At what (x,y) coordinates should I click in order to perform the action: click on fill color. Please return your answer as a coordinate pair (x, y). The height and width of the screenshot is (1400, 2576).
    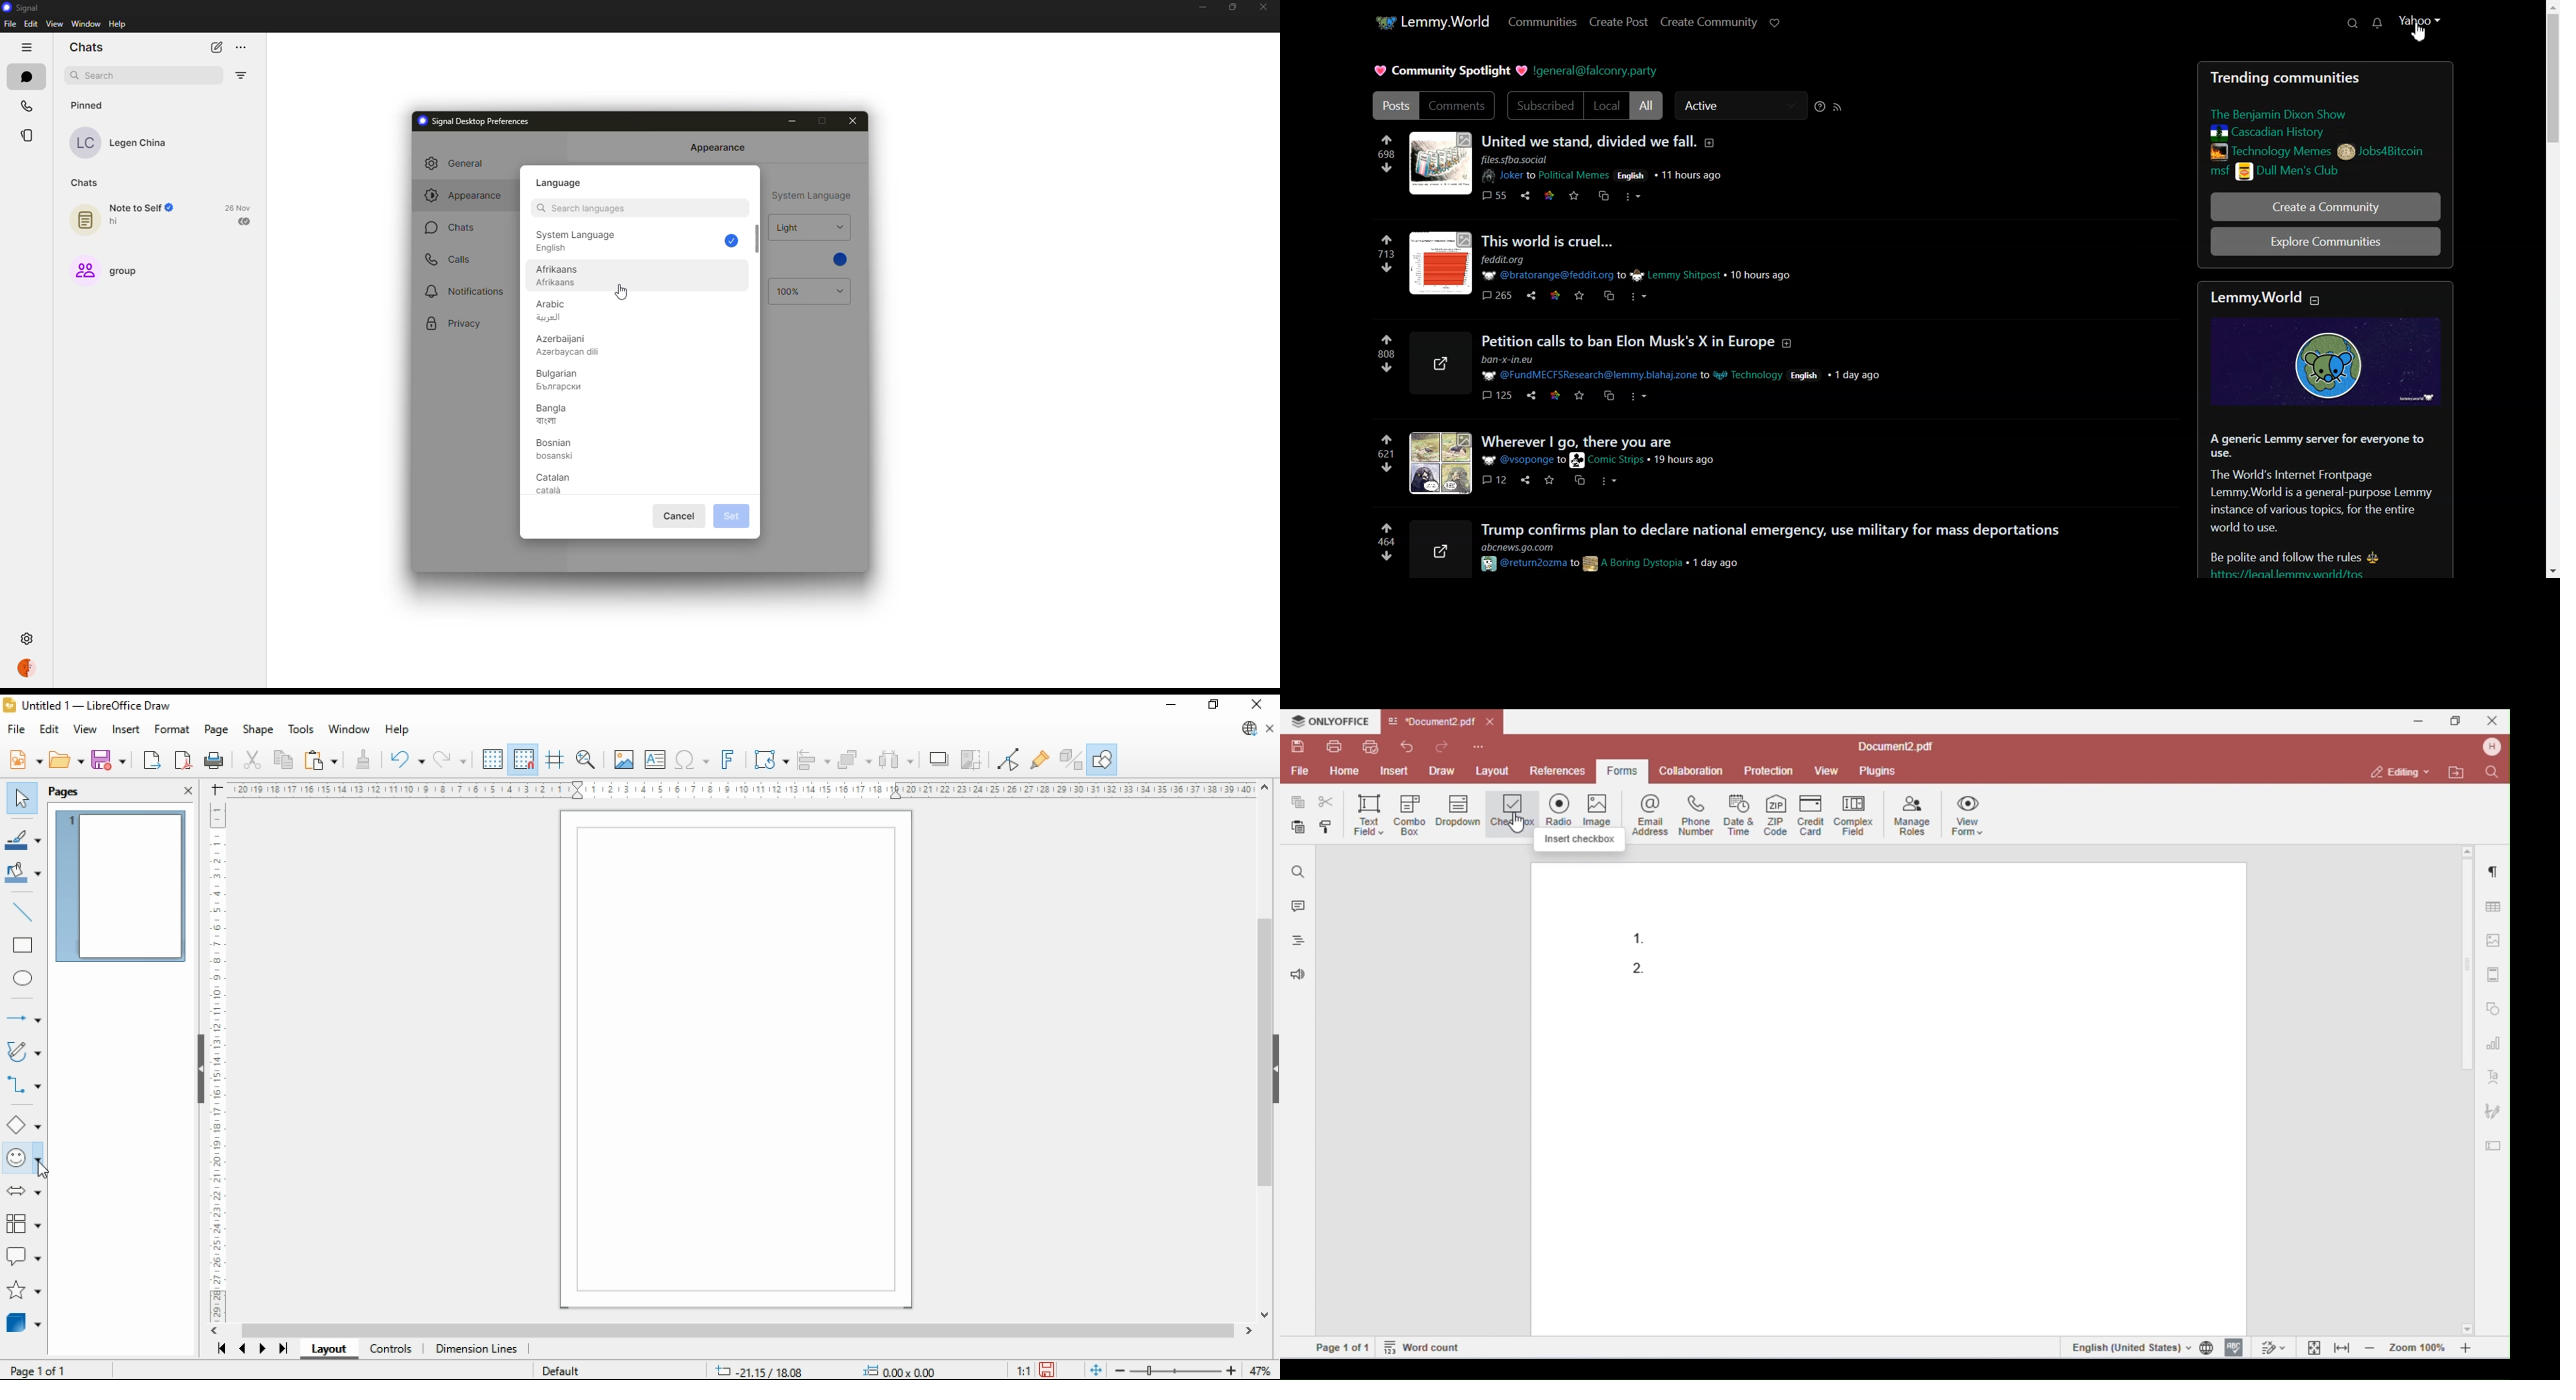
    Looking at the image, I should click on (24, 874).